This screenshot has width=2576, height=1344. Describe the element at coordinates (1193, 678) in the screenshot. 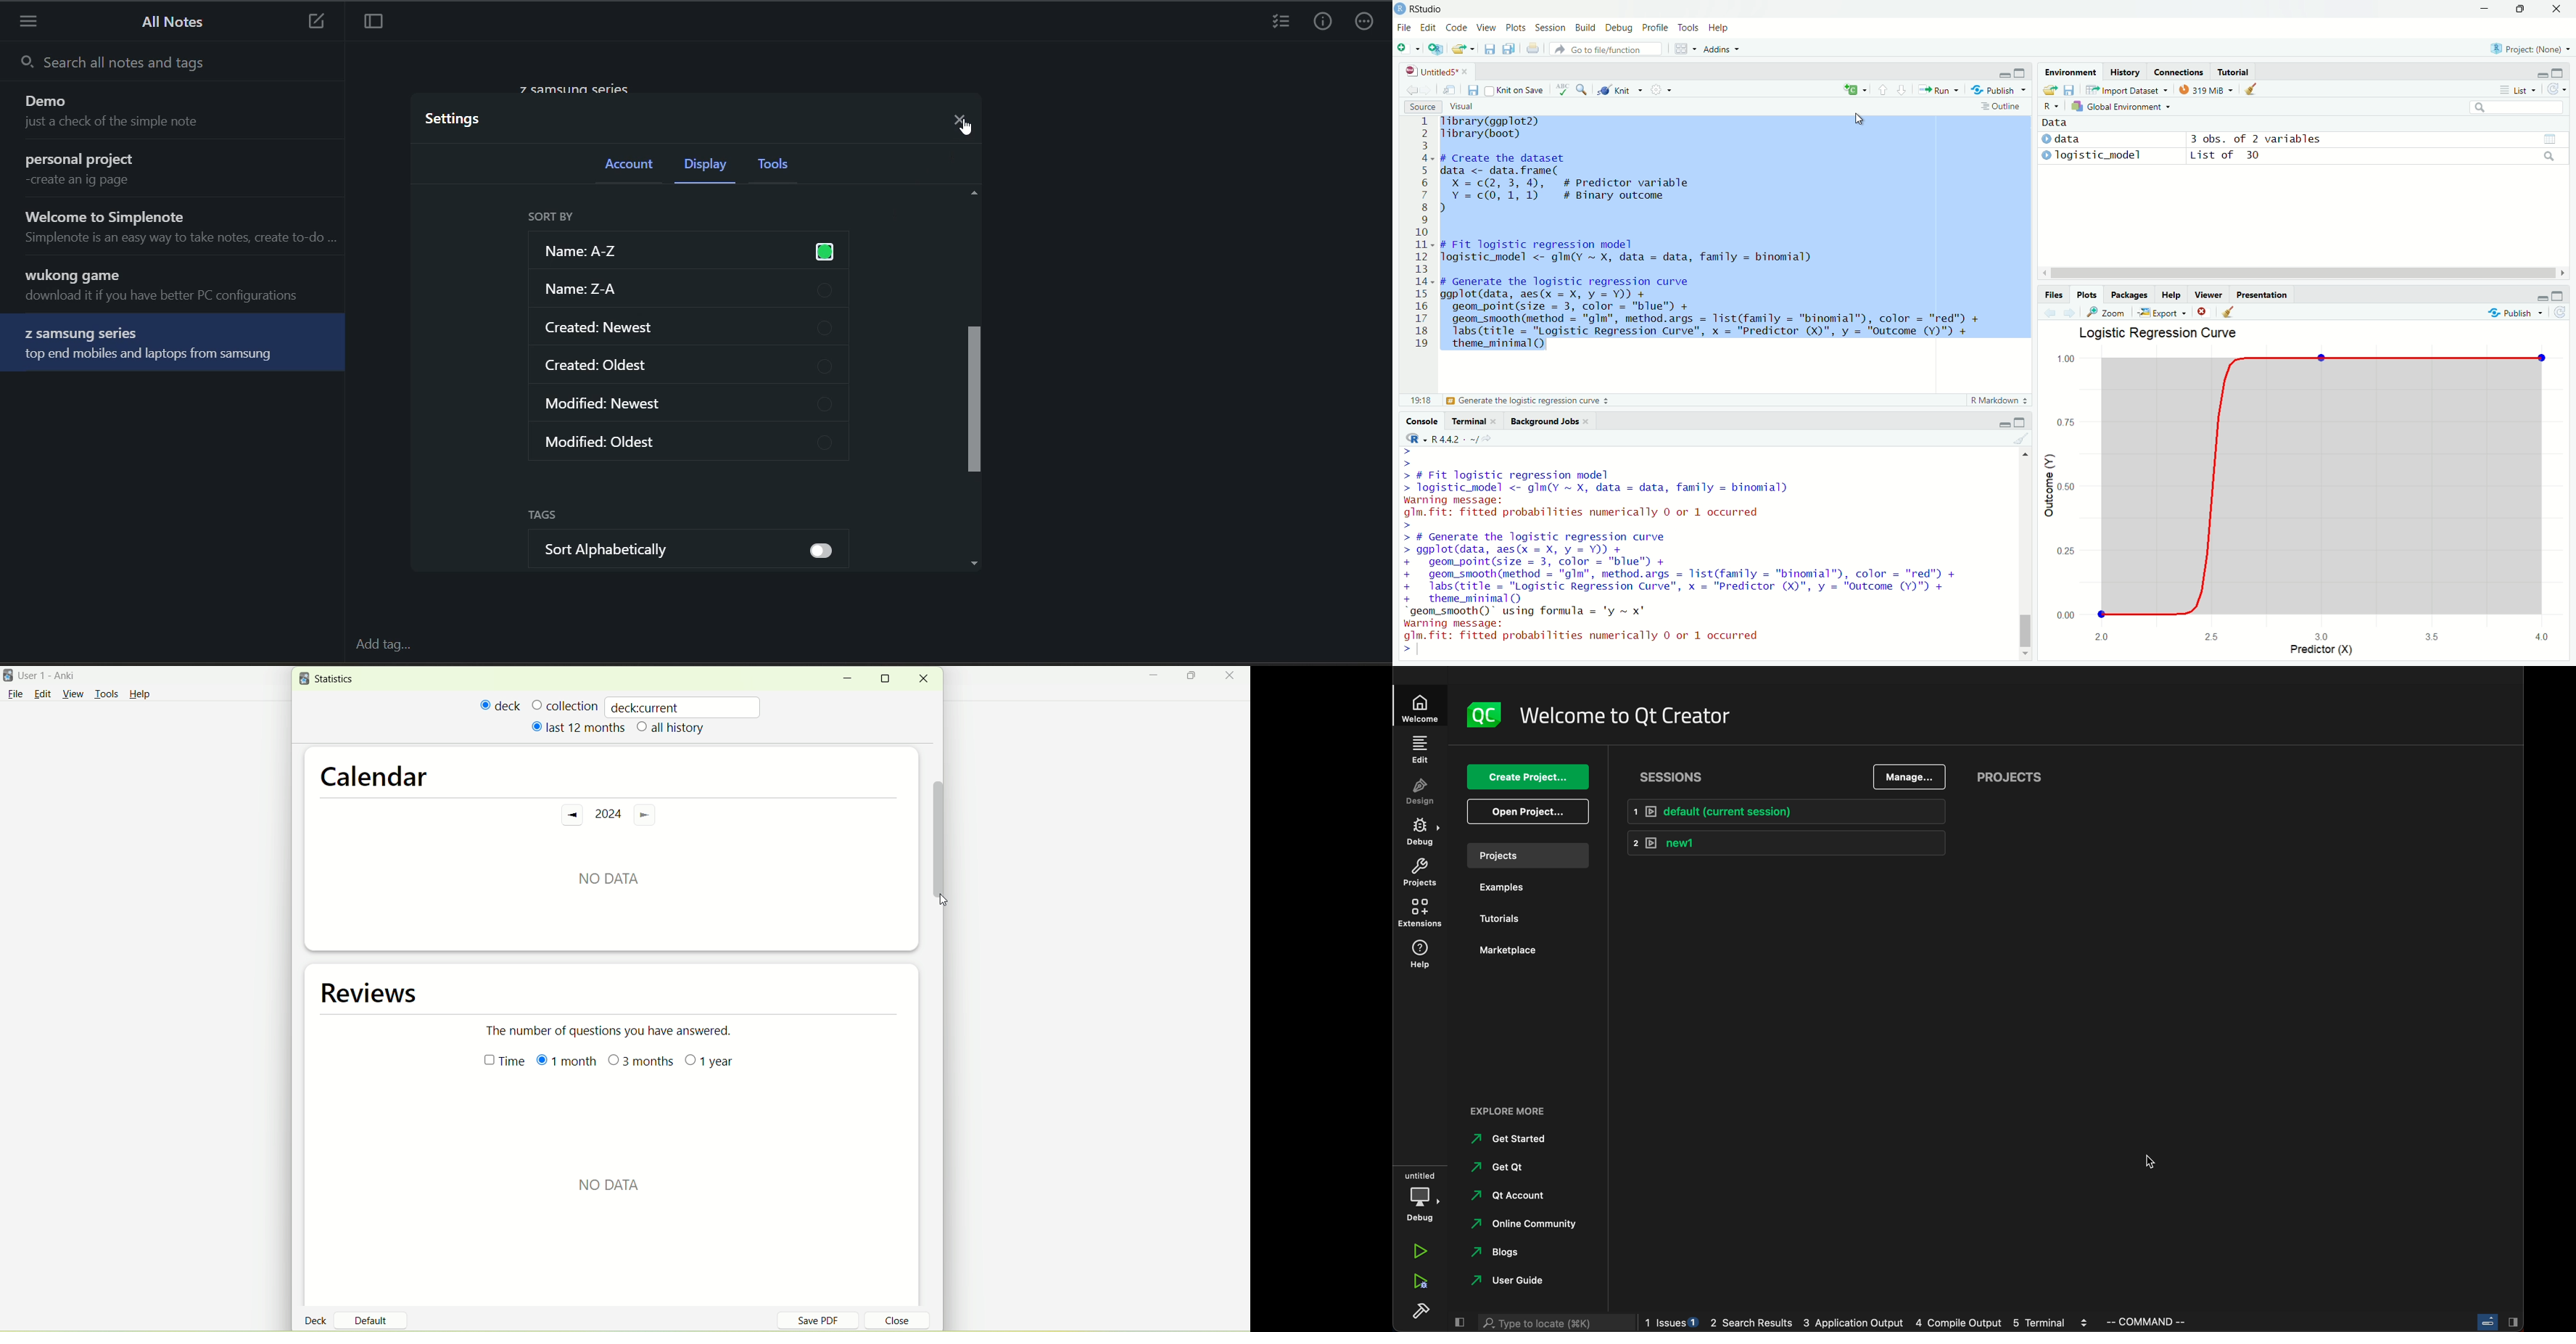

I see `maximize` at that location.